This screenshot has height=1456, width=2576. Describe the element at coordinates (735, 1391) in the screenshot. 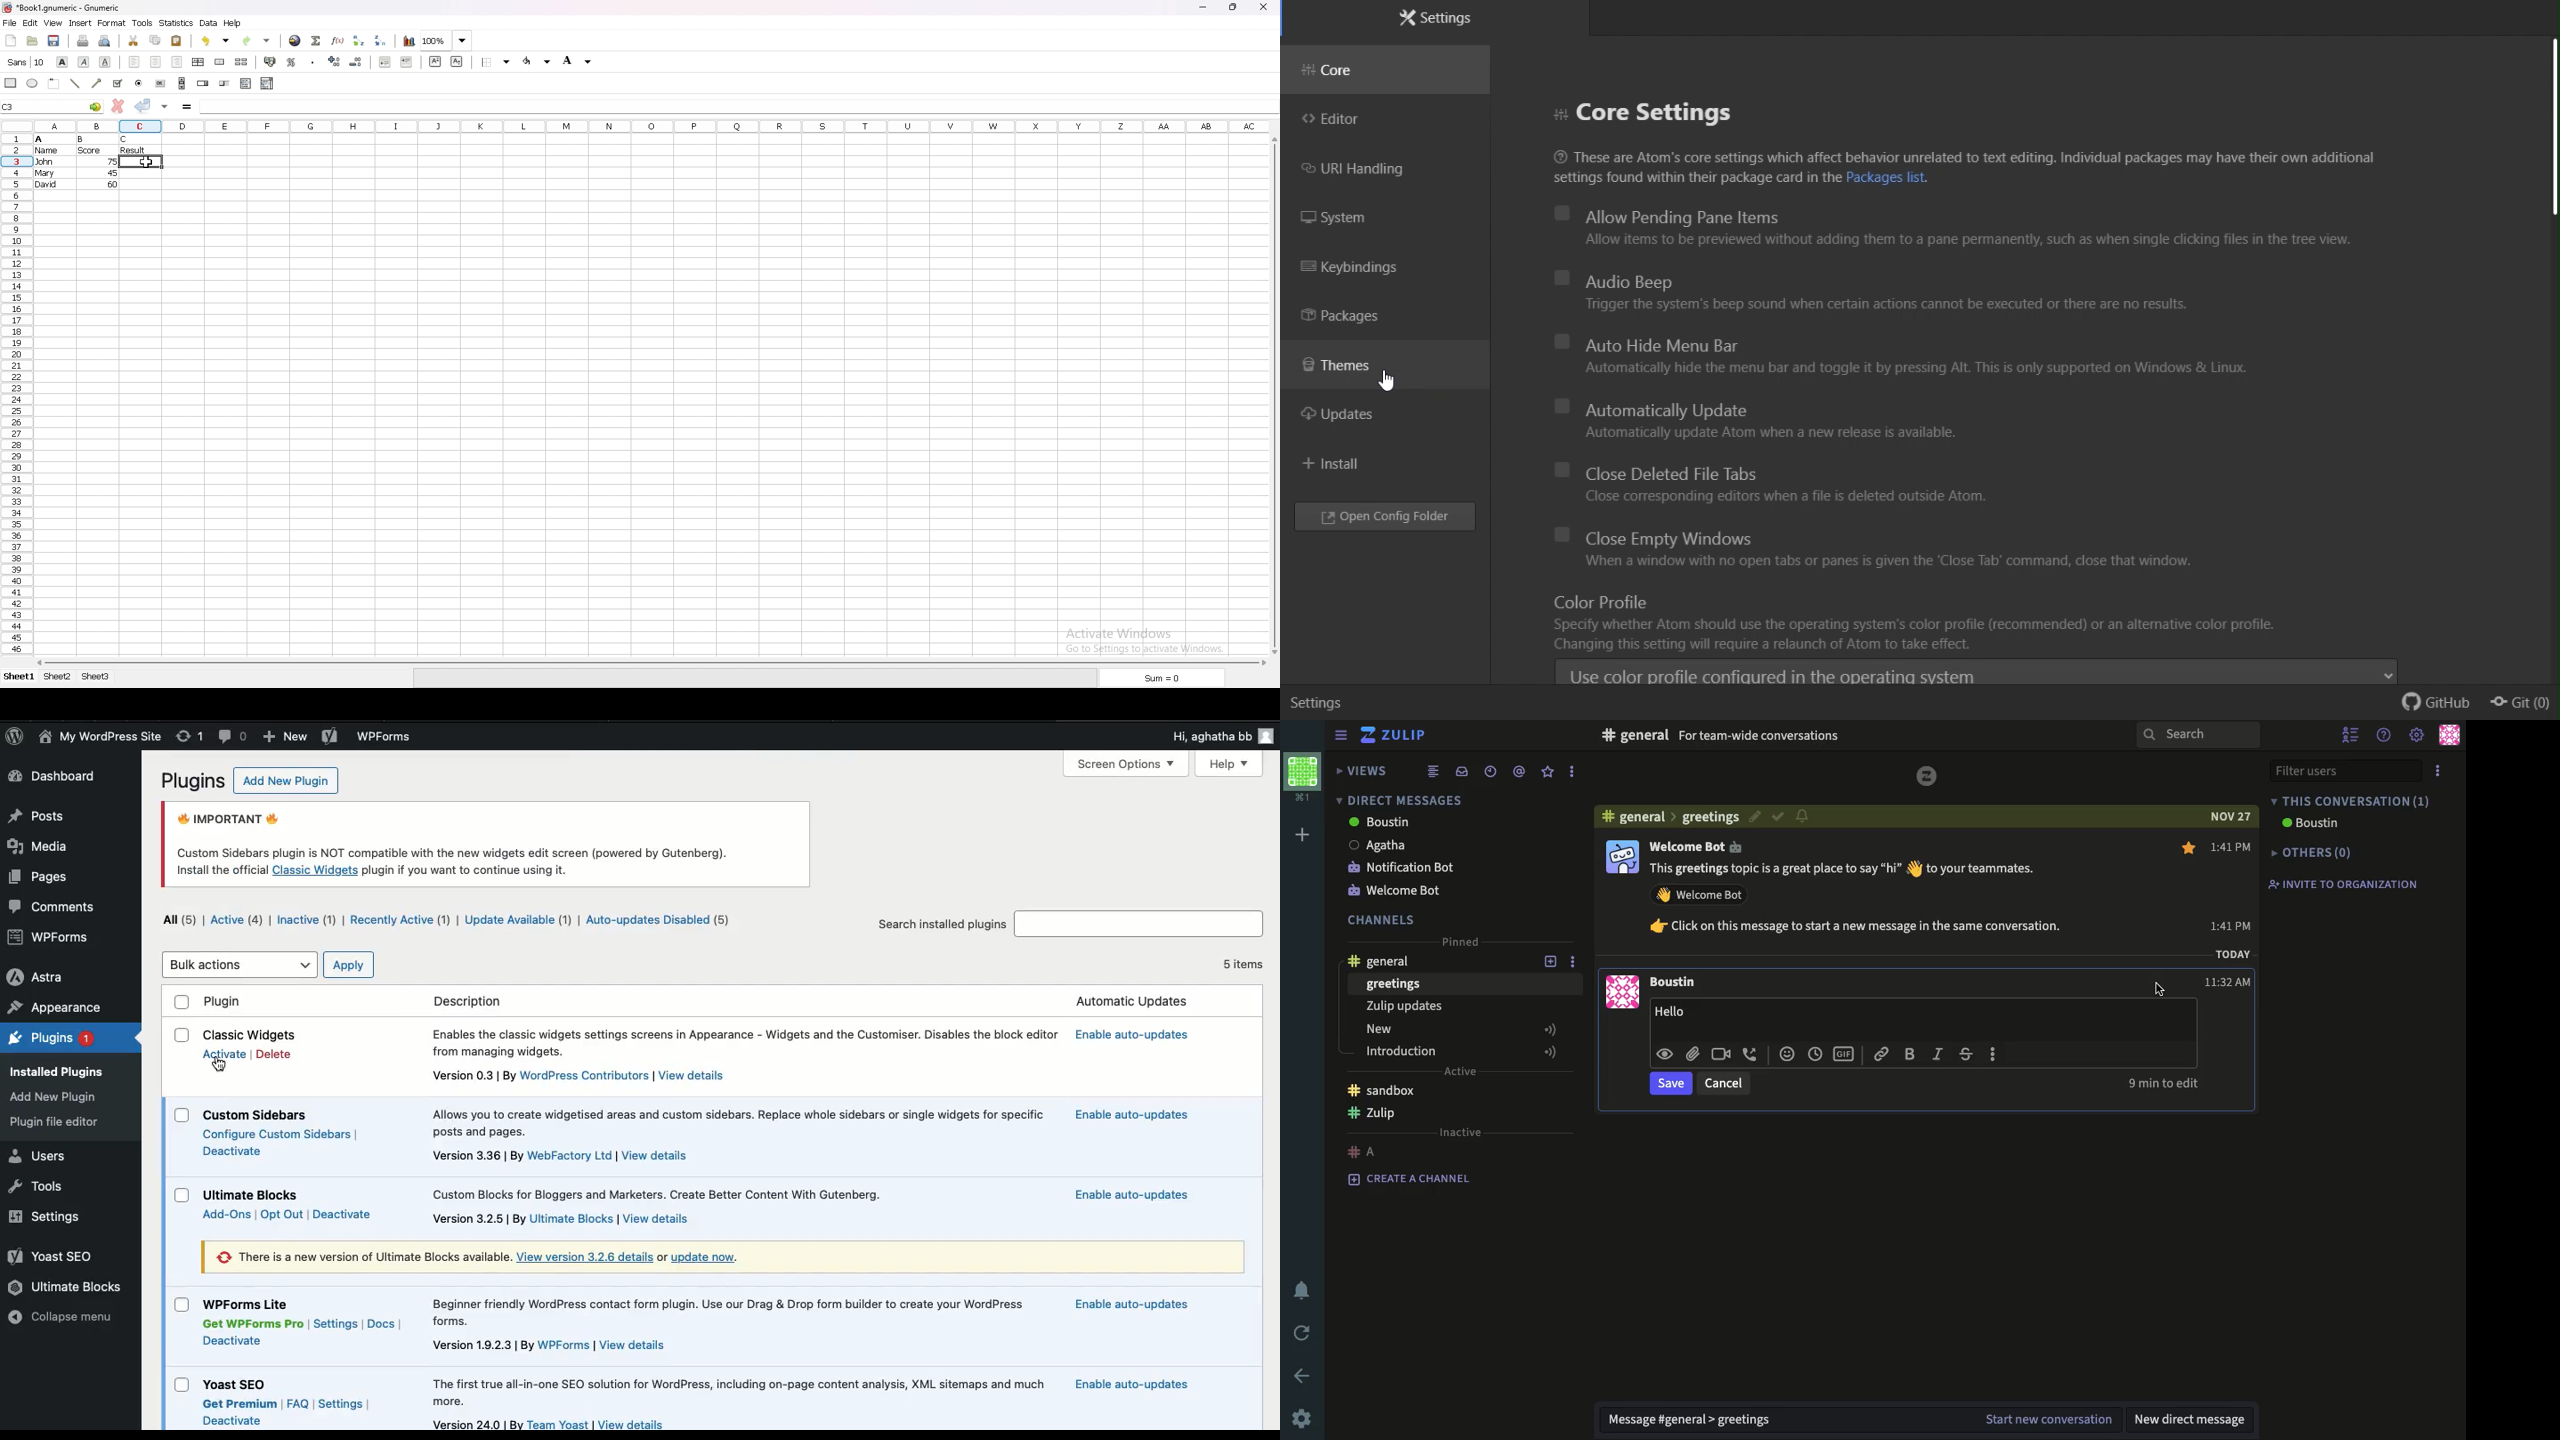

I see `description` at that location.